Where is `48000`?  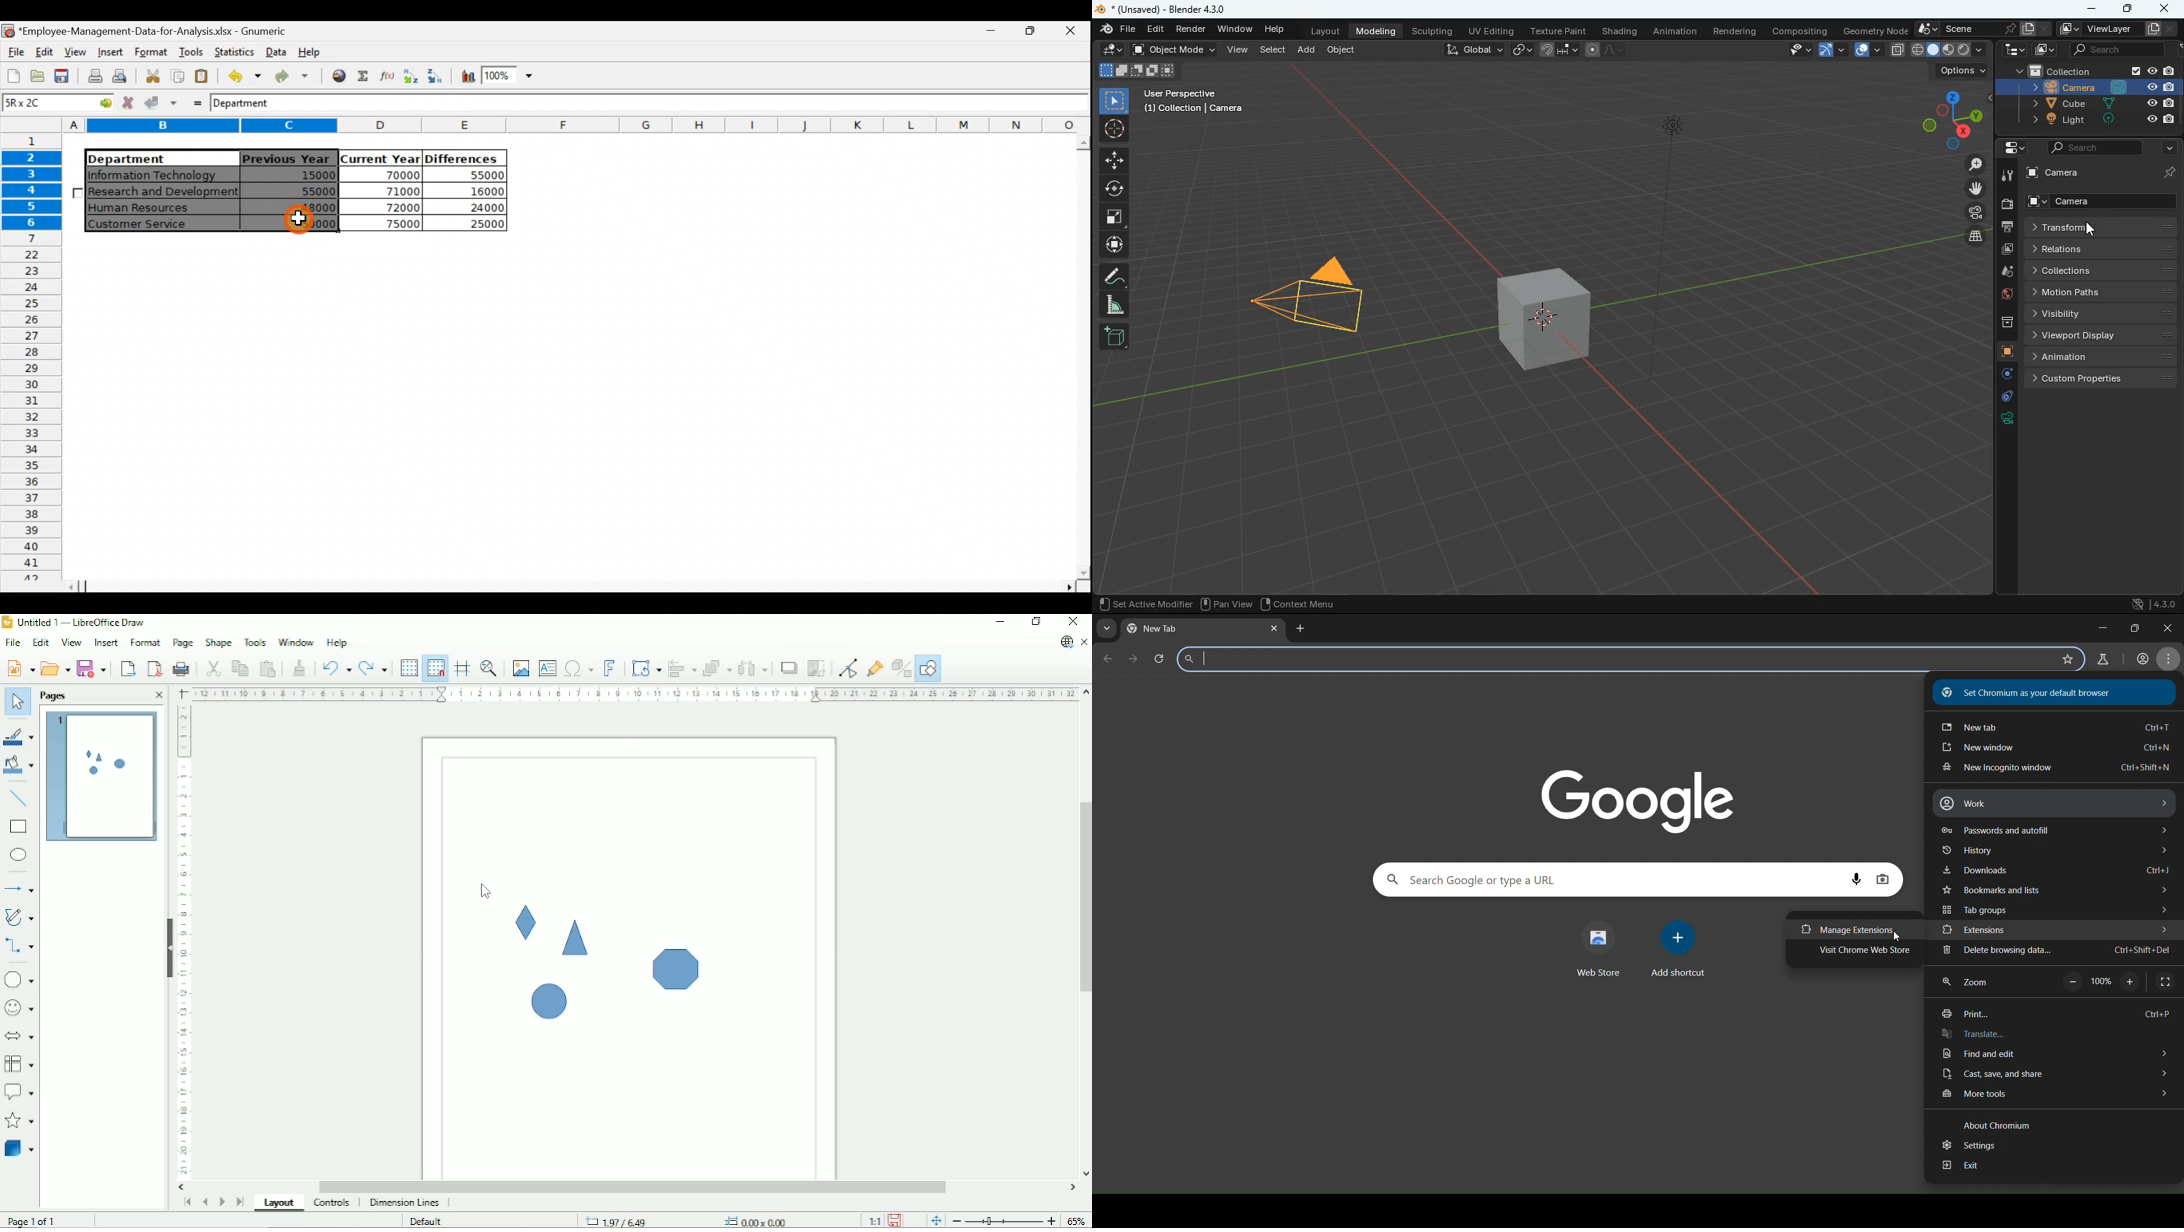
48000 is located at coordinates (299, 208).